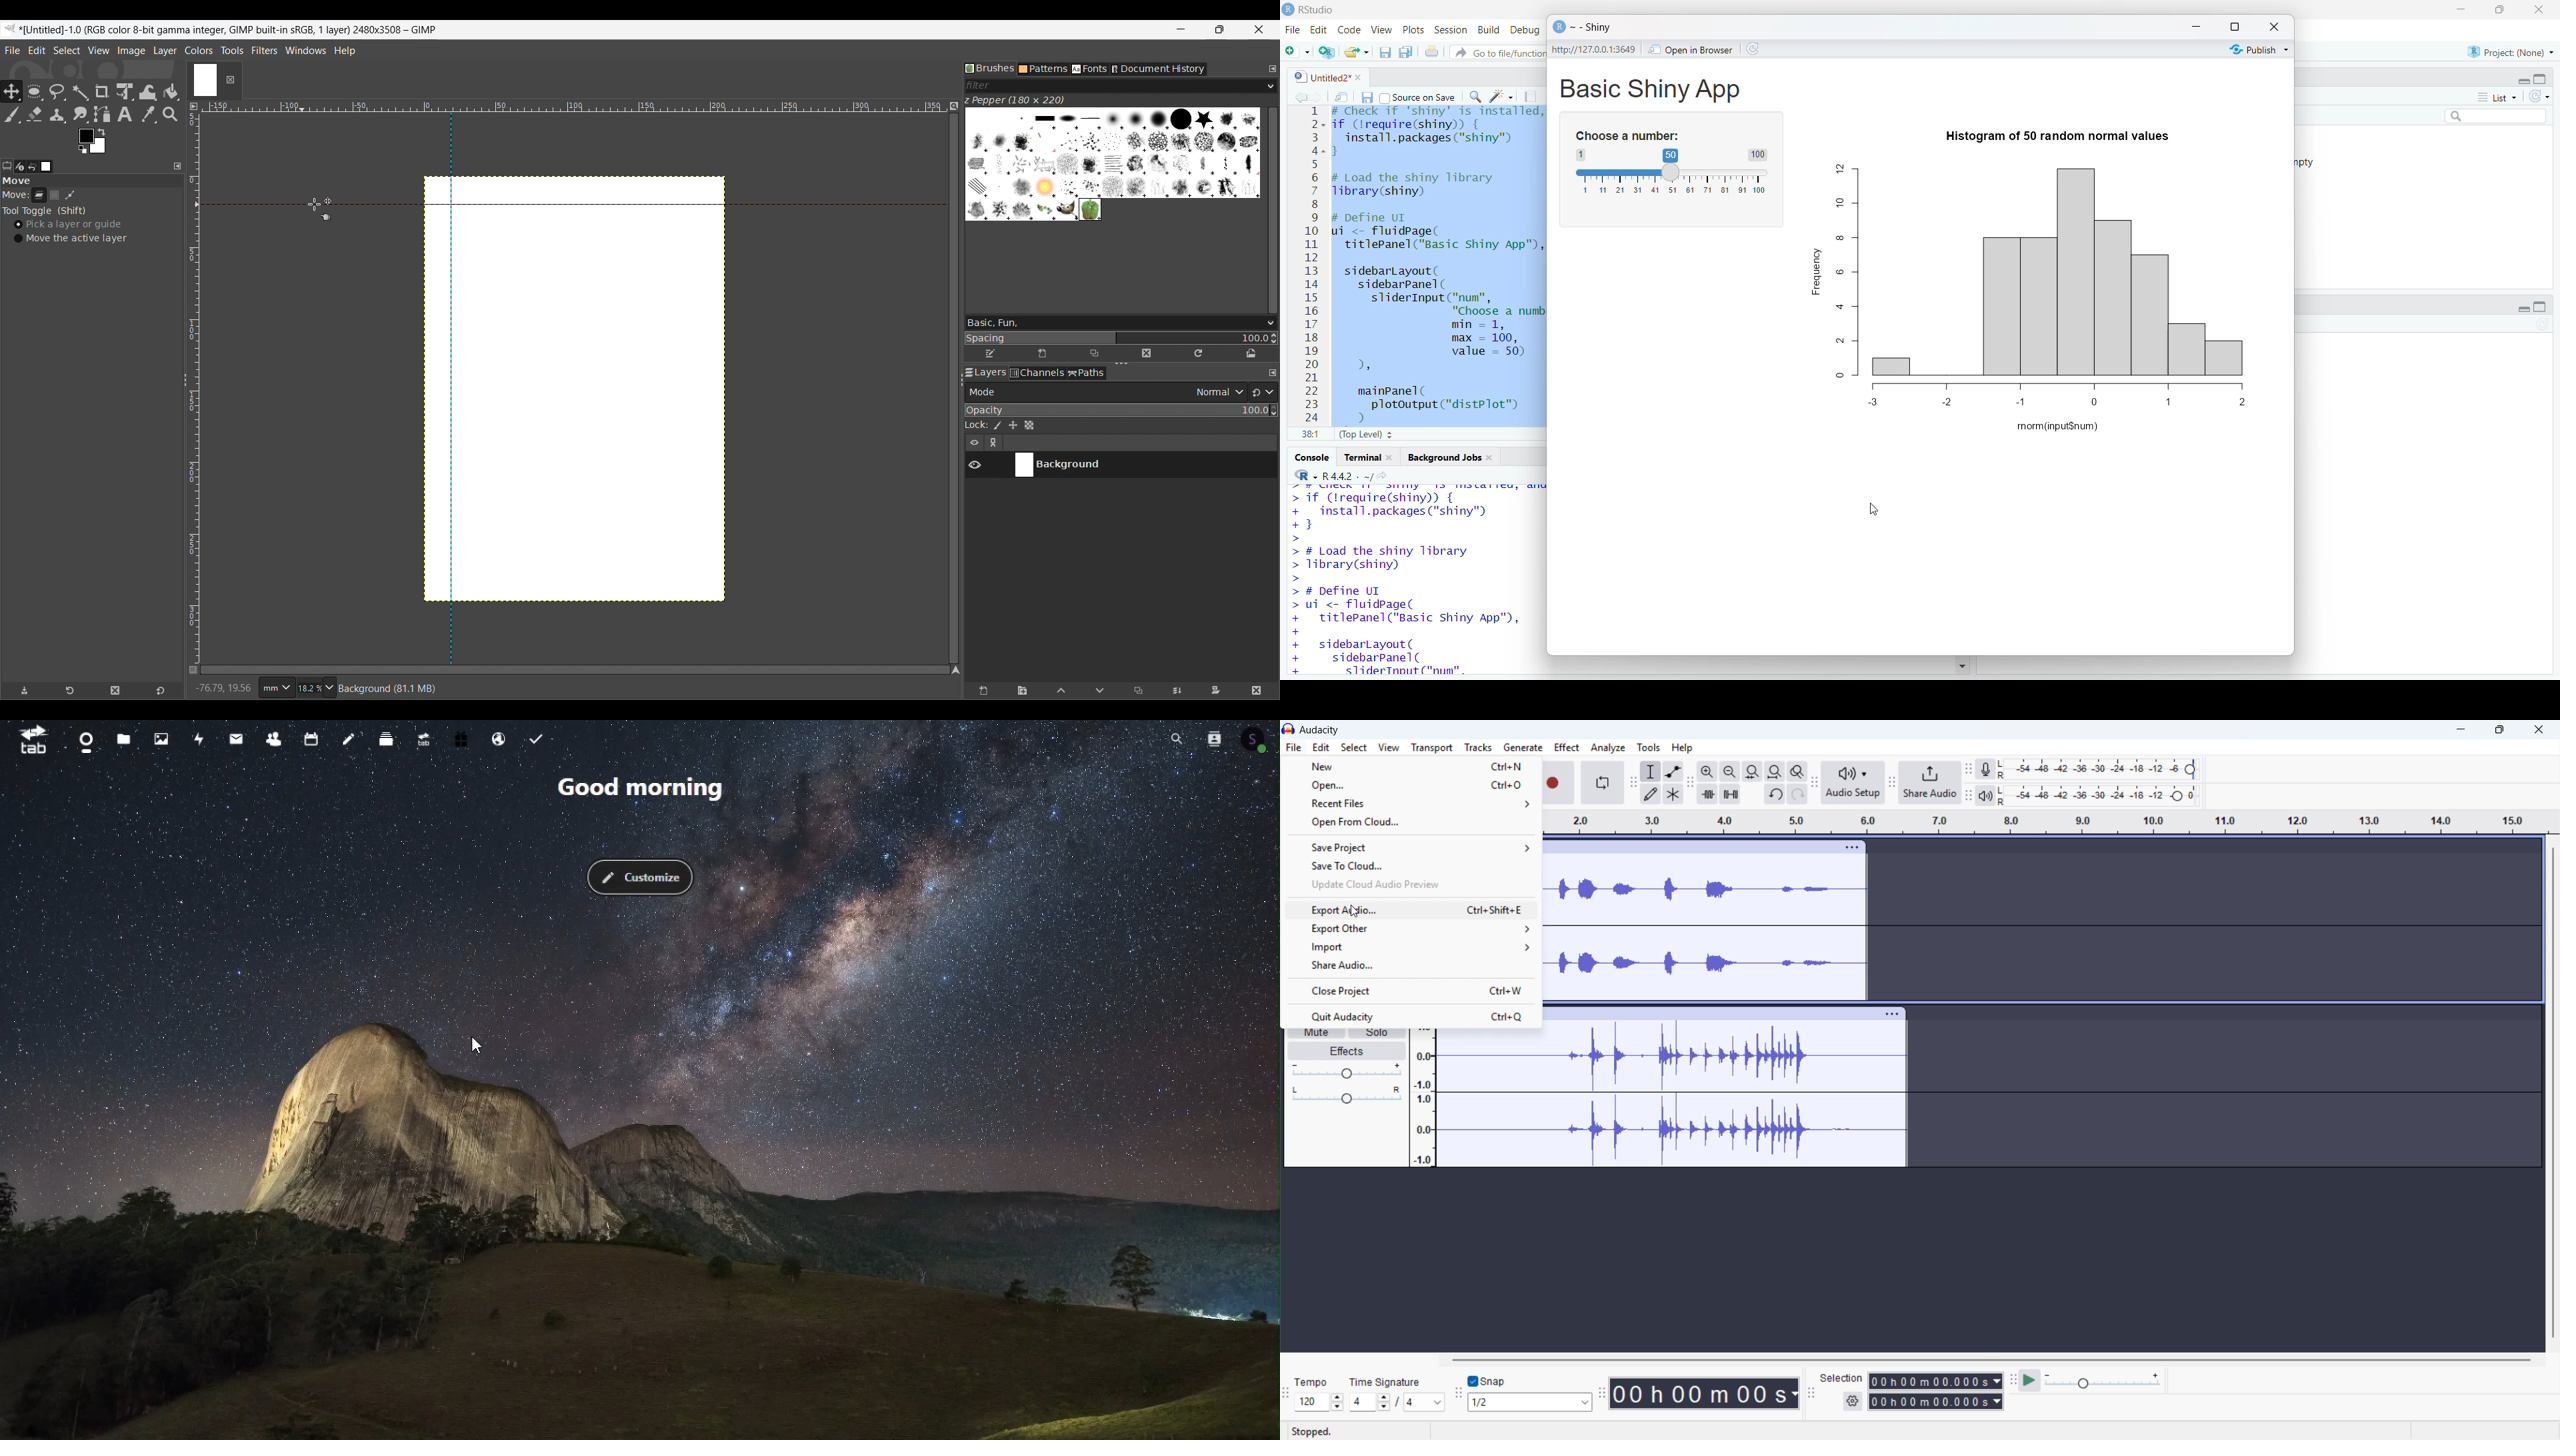  Describe the element at coordinates (2058, 427) in the screenshot. I see `morm(input$num)` at that location.